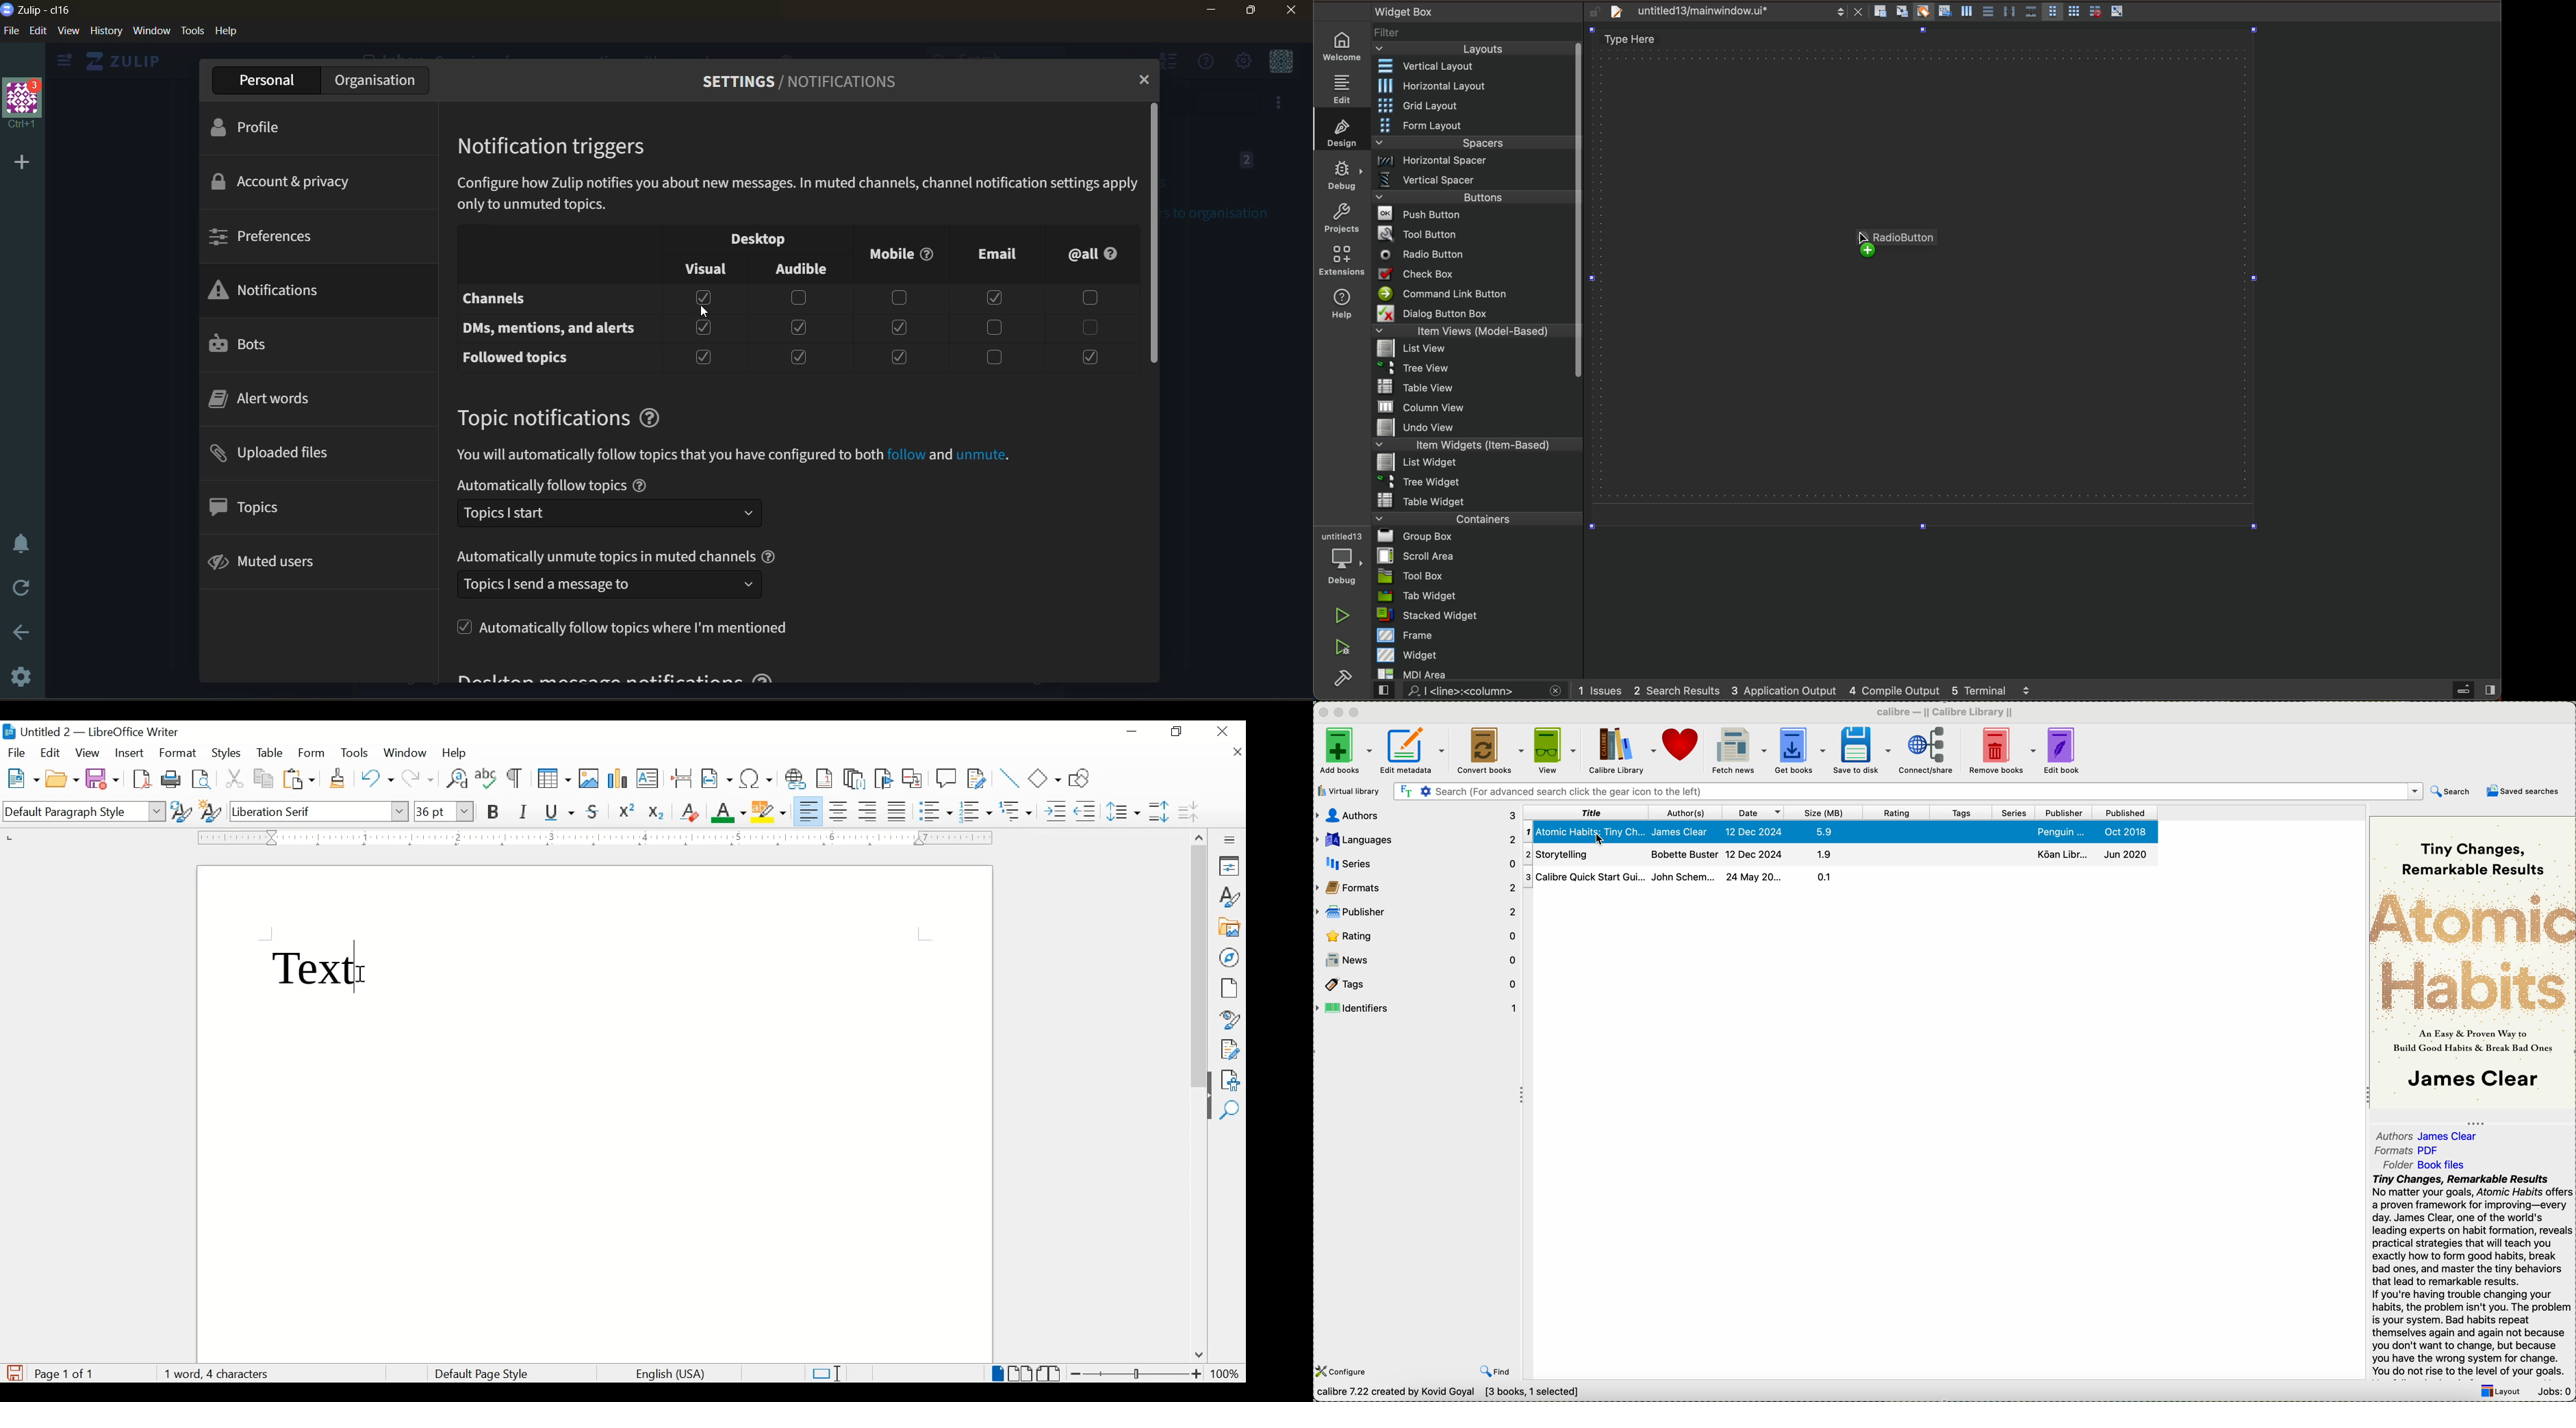 The height and width of the screenshot is (1428, 2576). I want to click on Calibre, so click(1949, 712).